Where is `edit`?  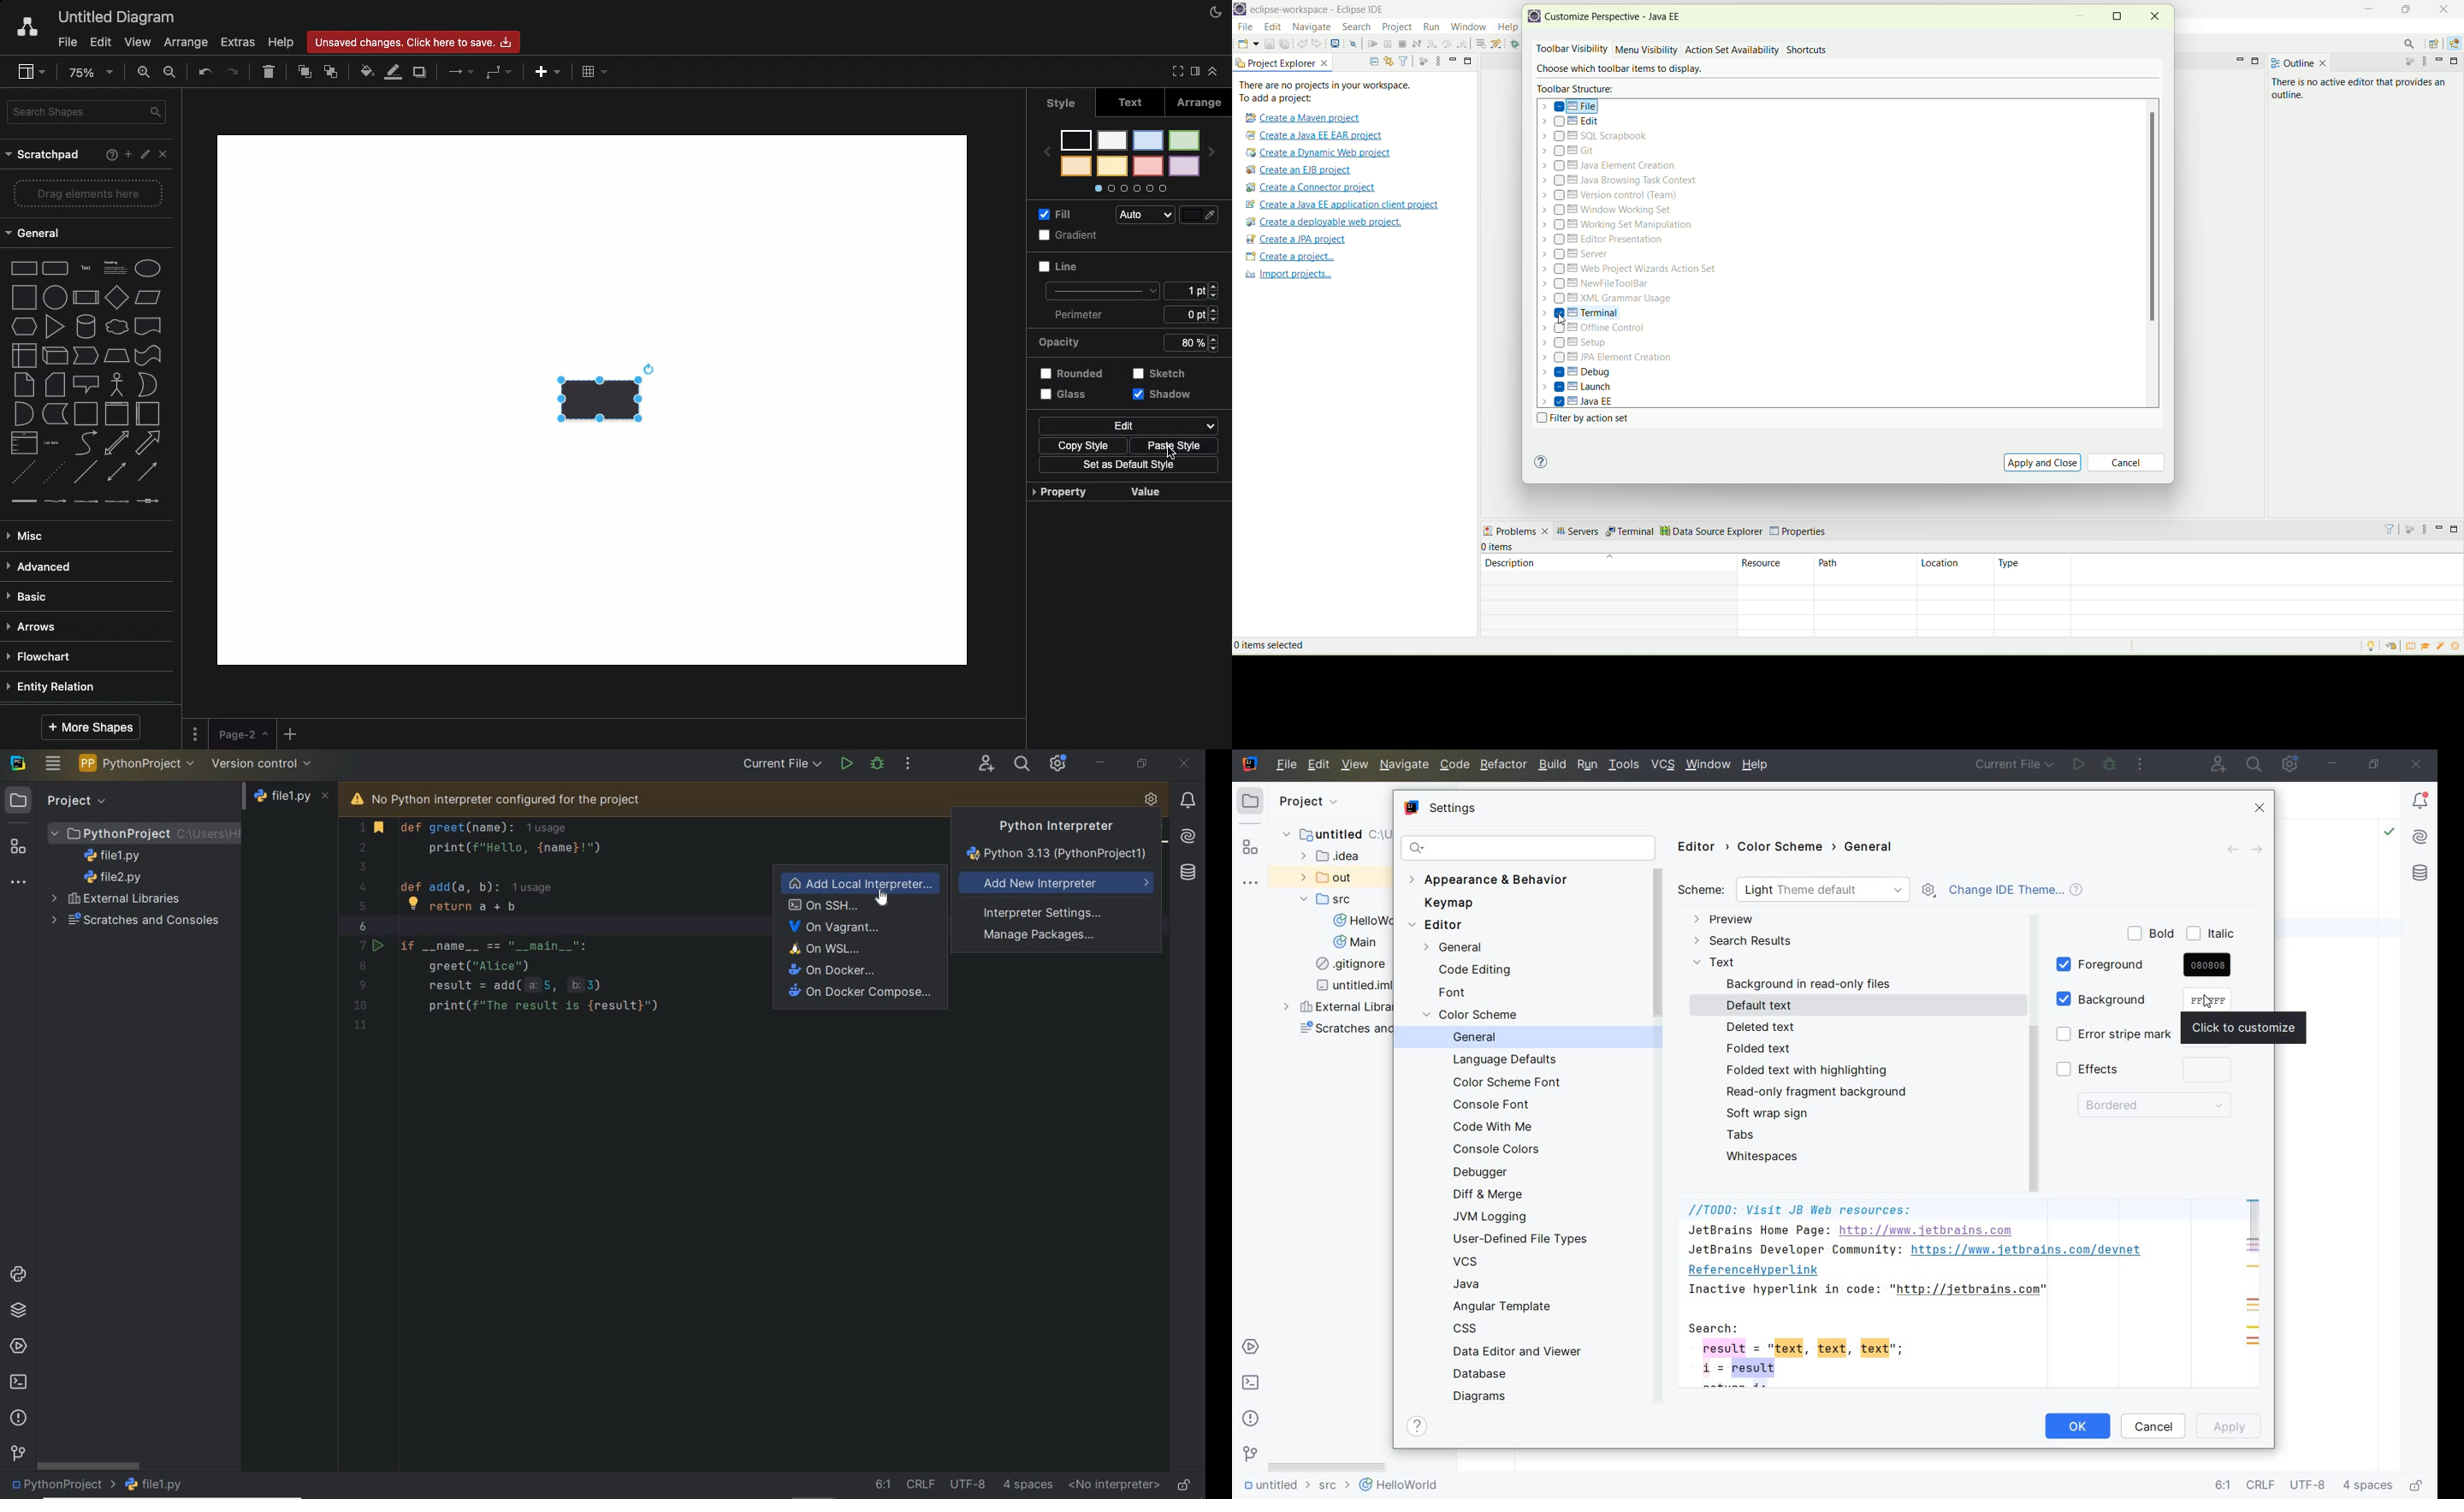 edit is located at coordinates (1274, 28).